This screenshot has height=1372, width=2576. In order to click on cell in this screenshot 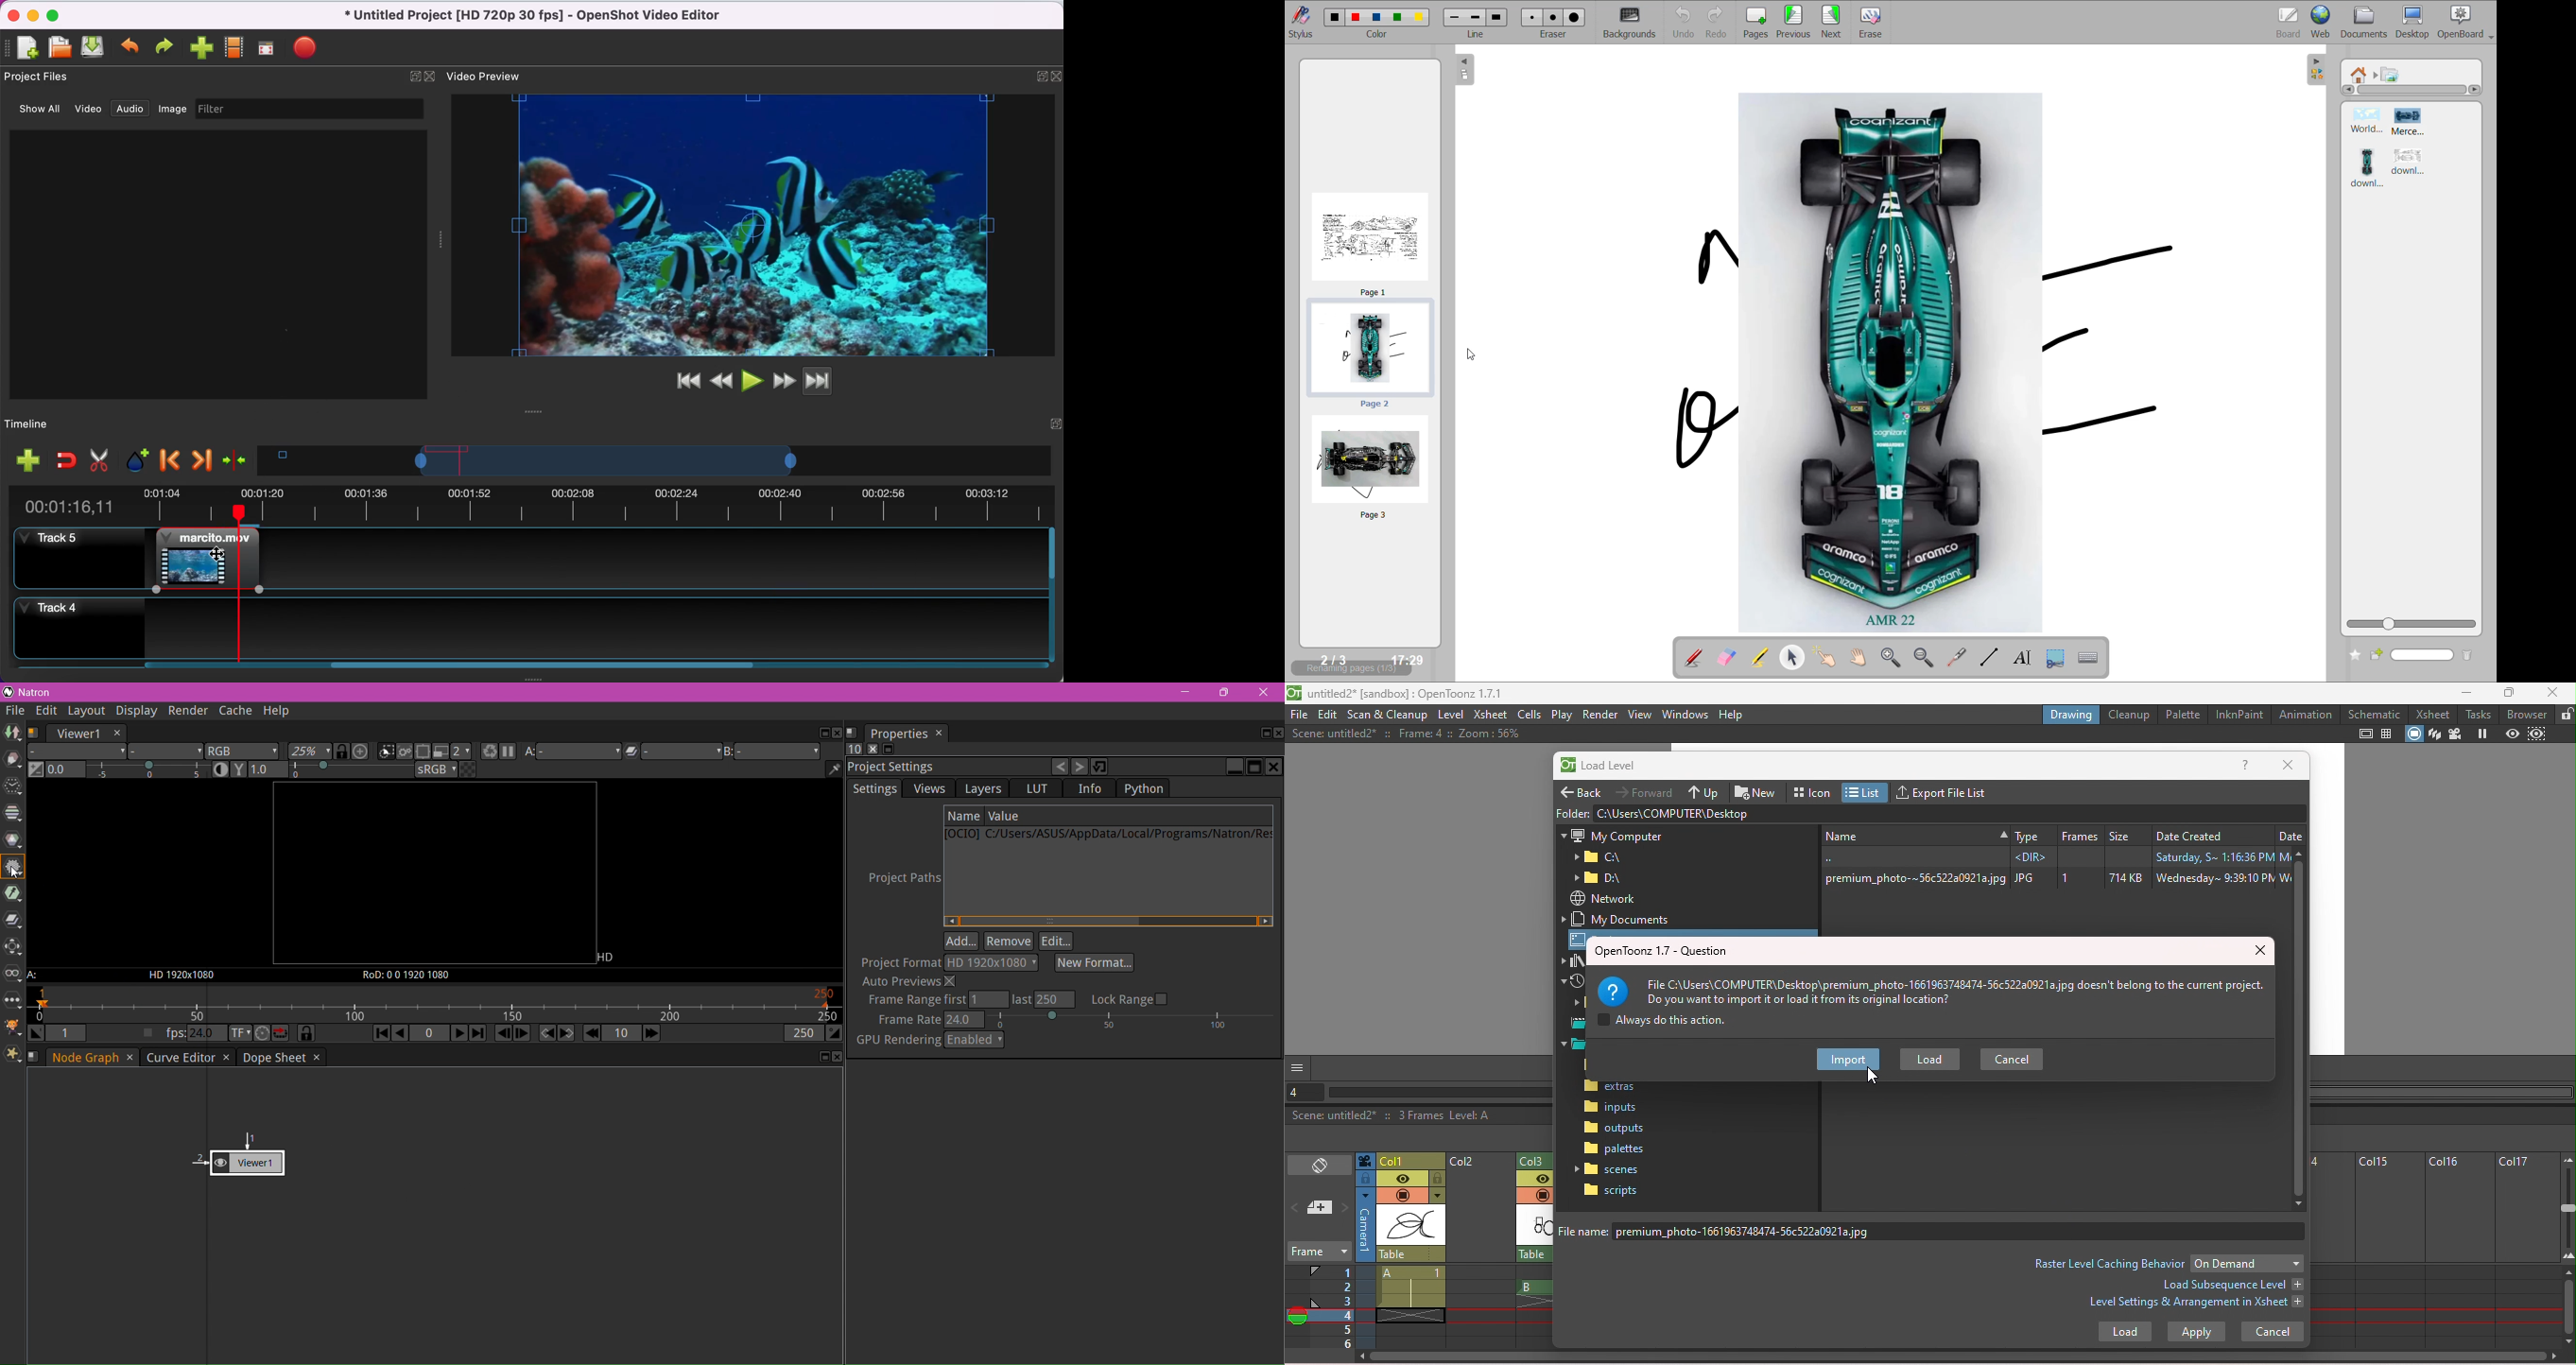, I will do `click(1408, 1315)`.